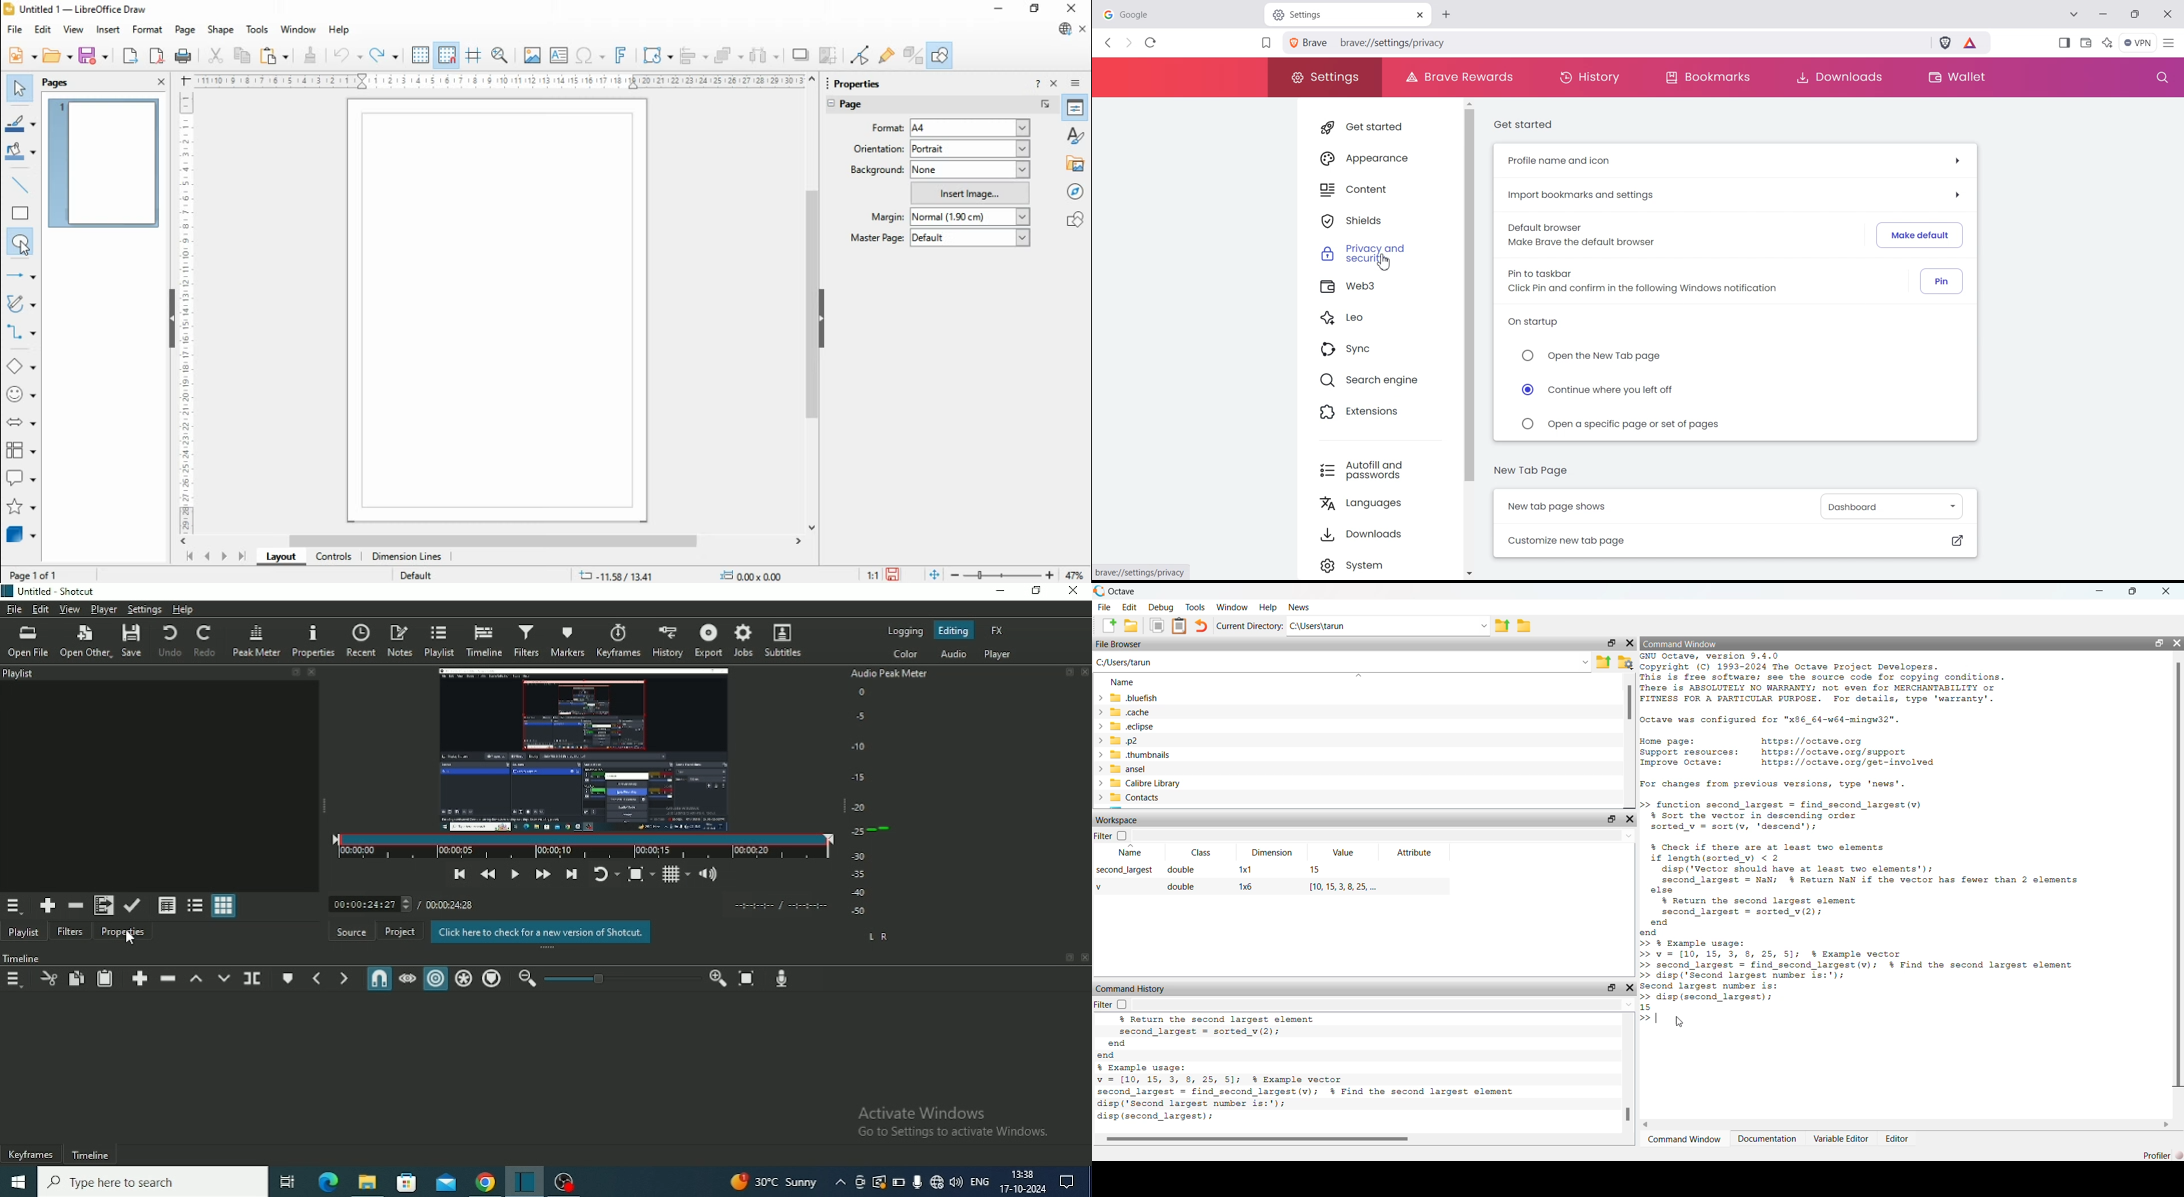 Image resolution: width=2184 pixels, height=1204 pixels. I want to click on snap to grid, so click(448, 55).